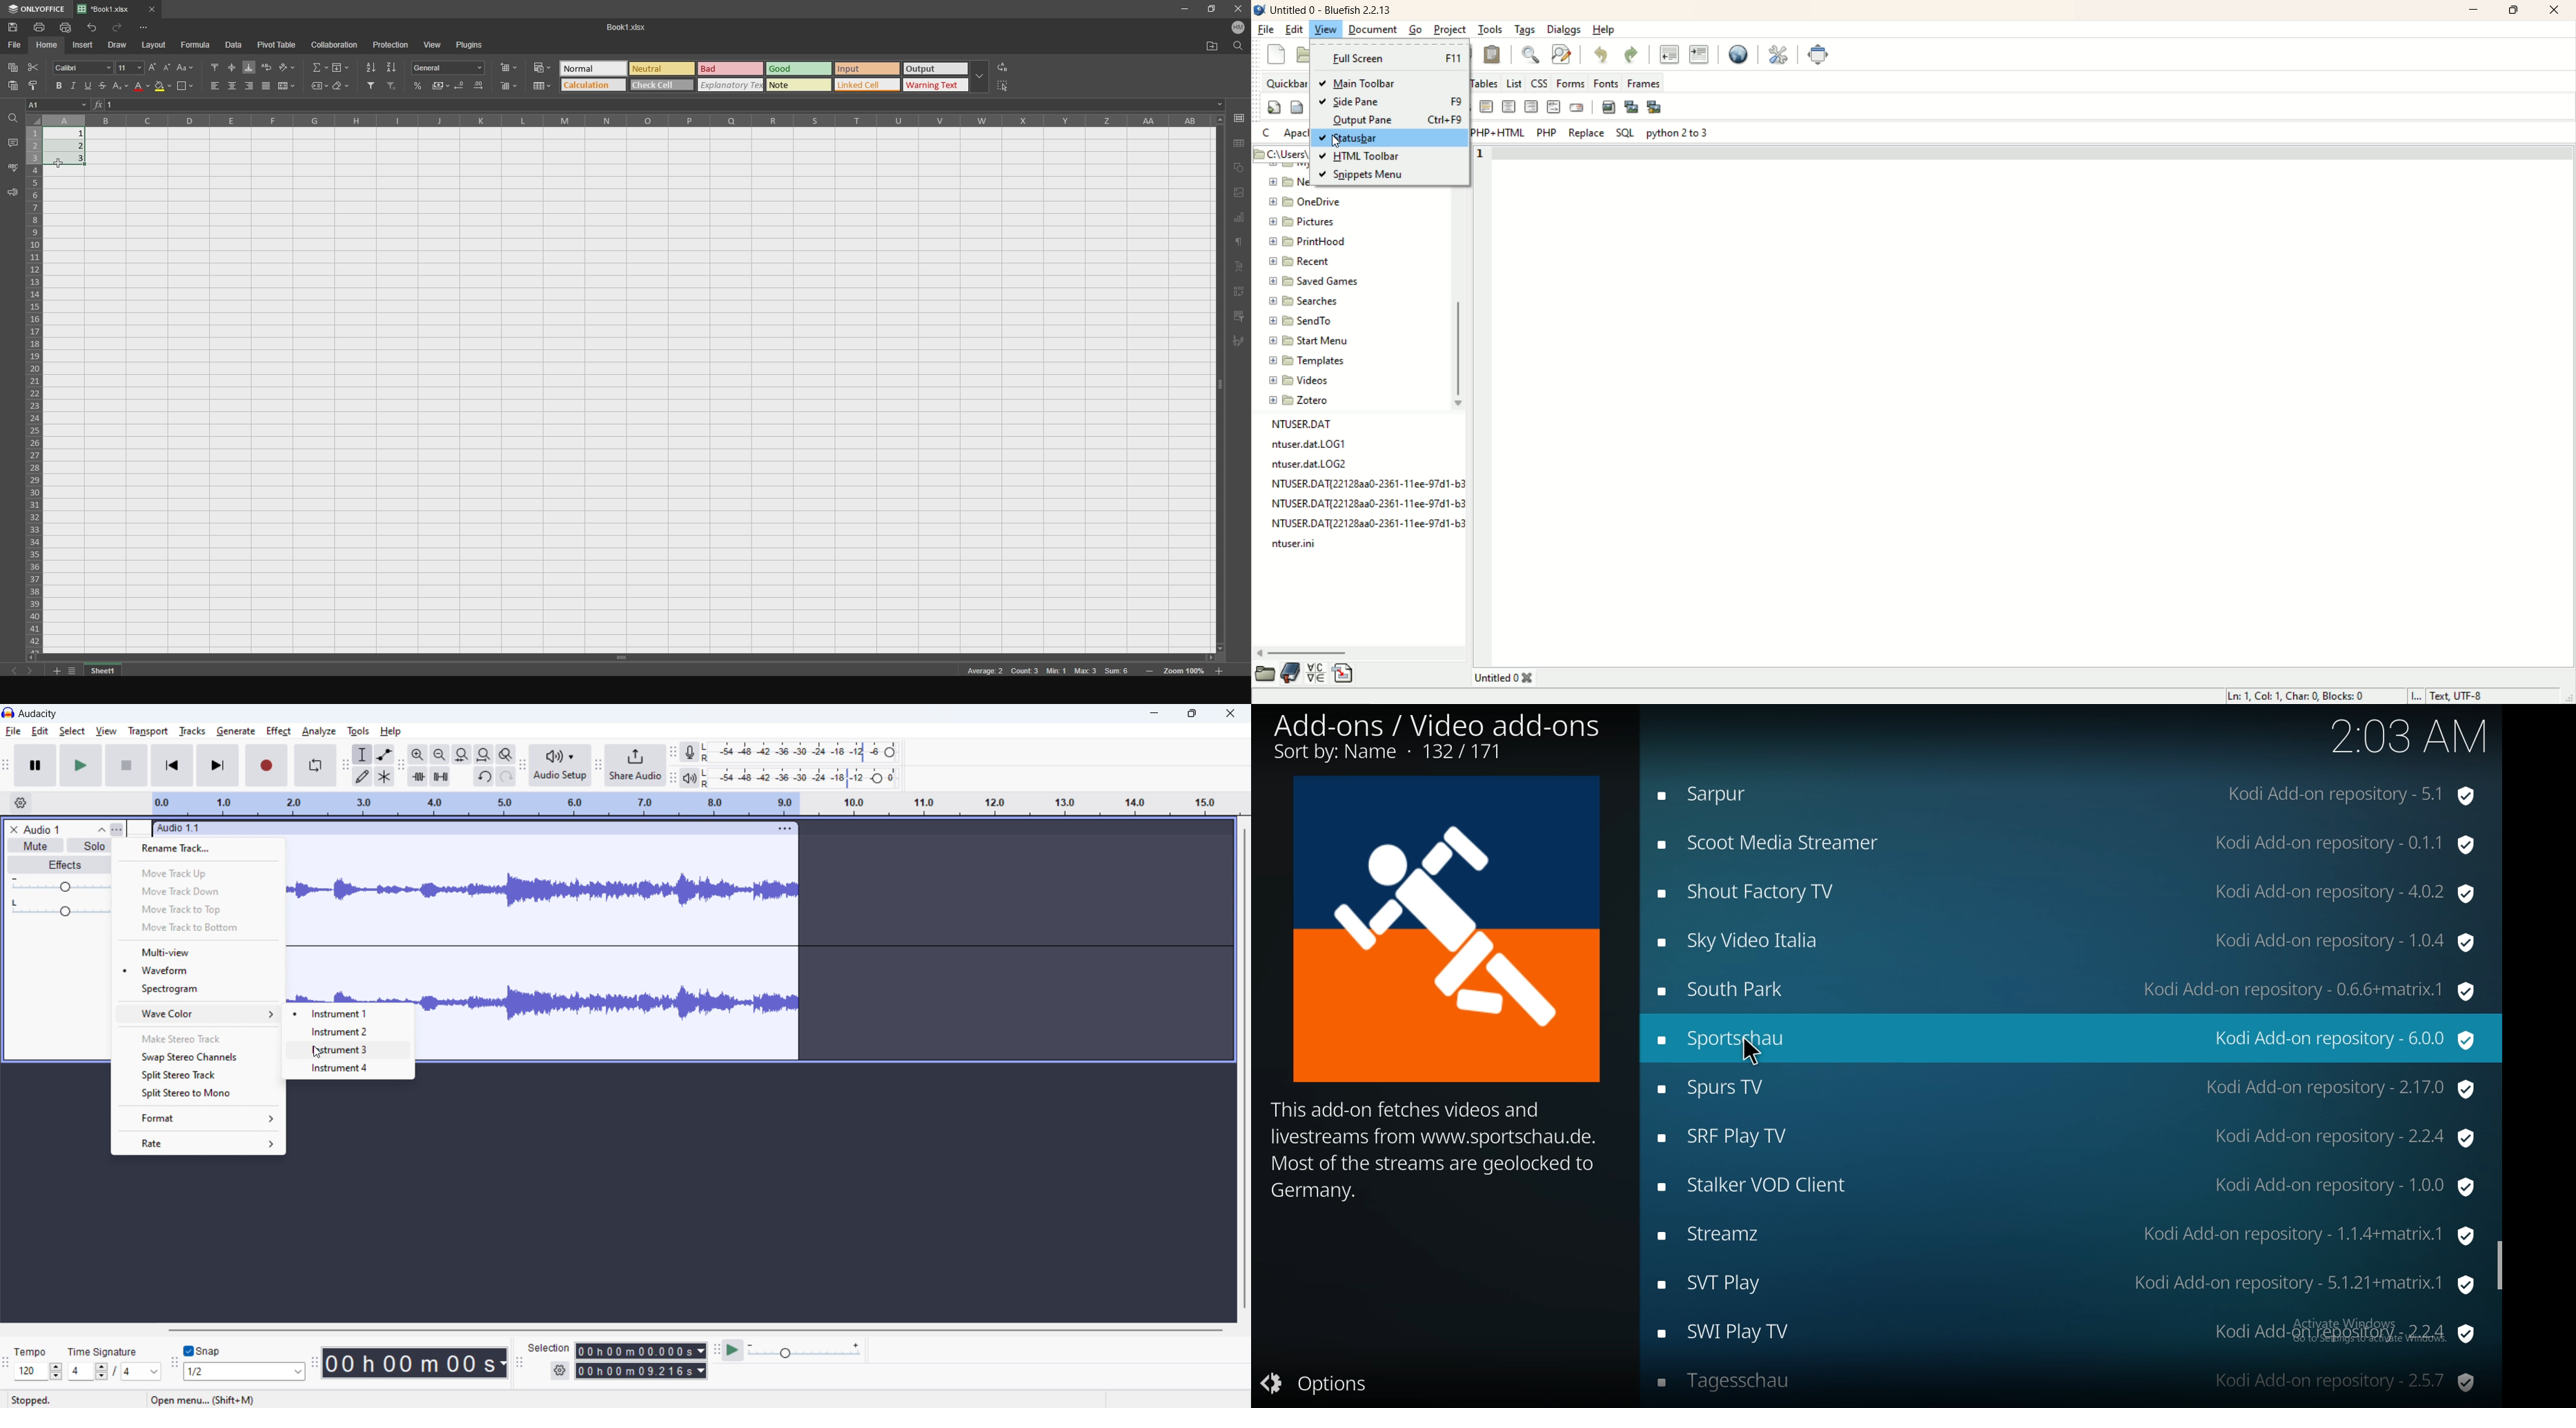  I want to click on clear, so click(342, 88).